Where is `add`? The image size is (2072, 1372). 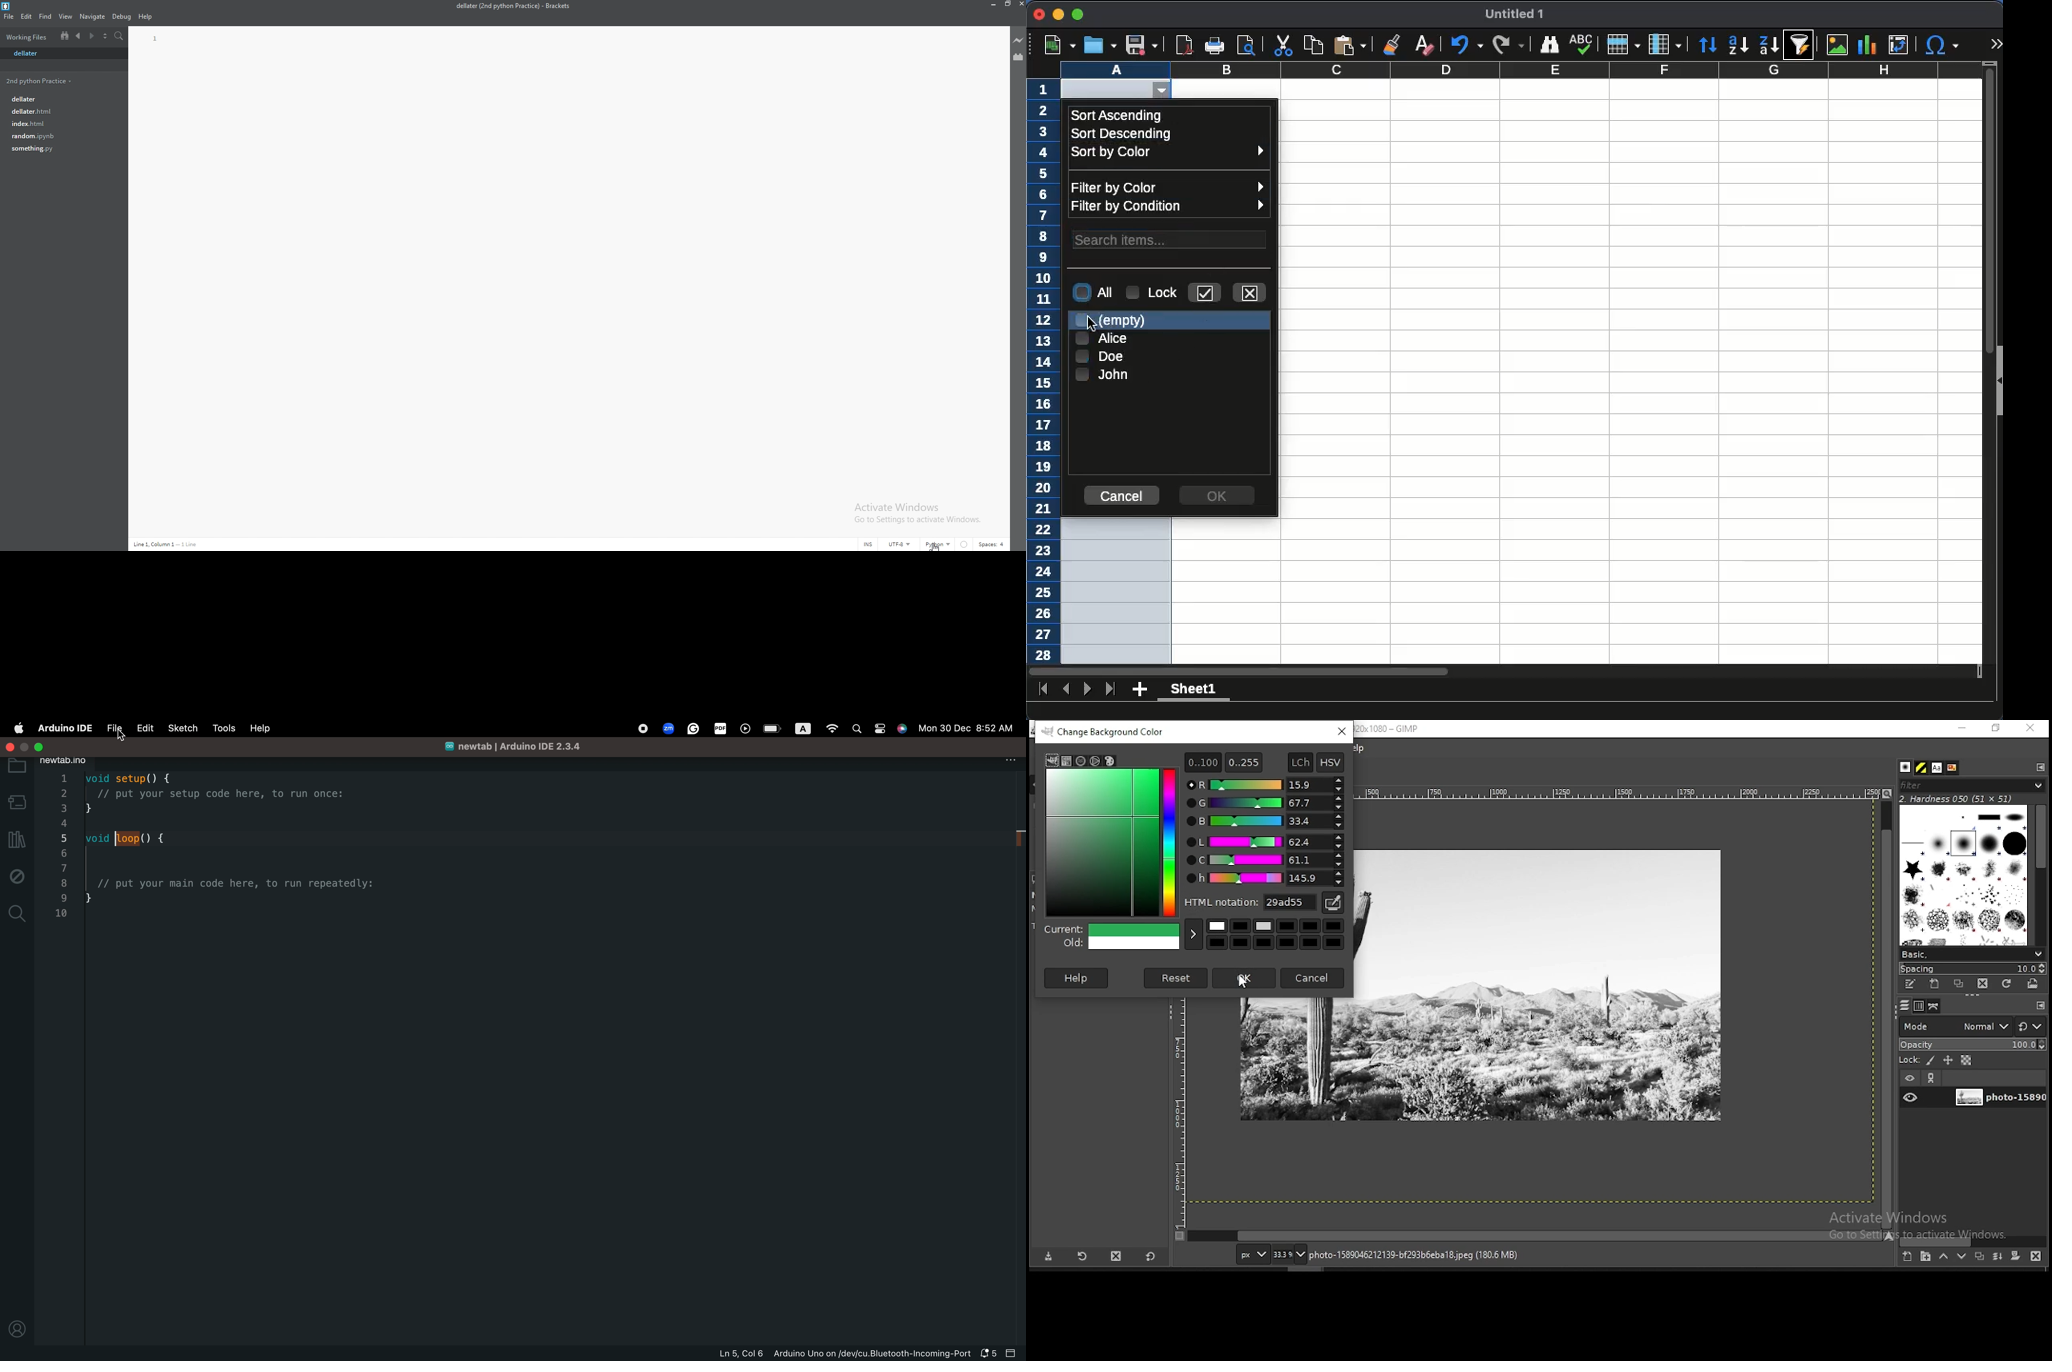 add is located at coordinates (1140, 689).